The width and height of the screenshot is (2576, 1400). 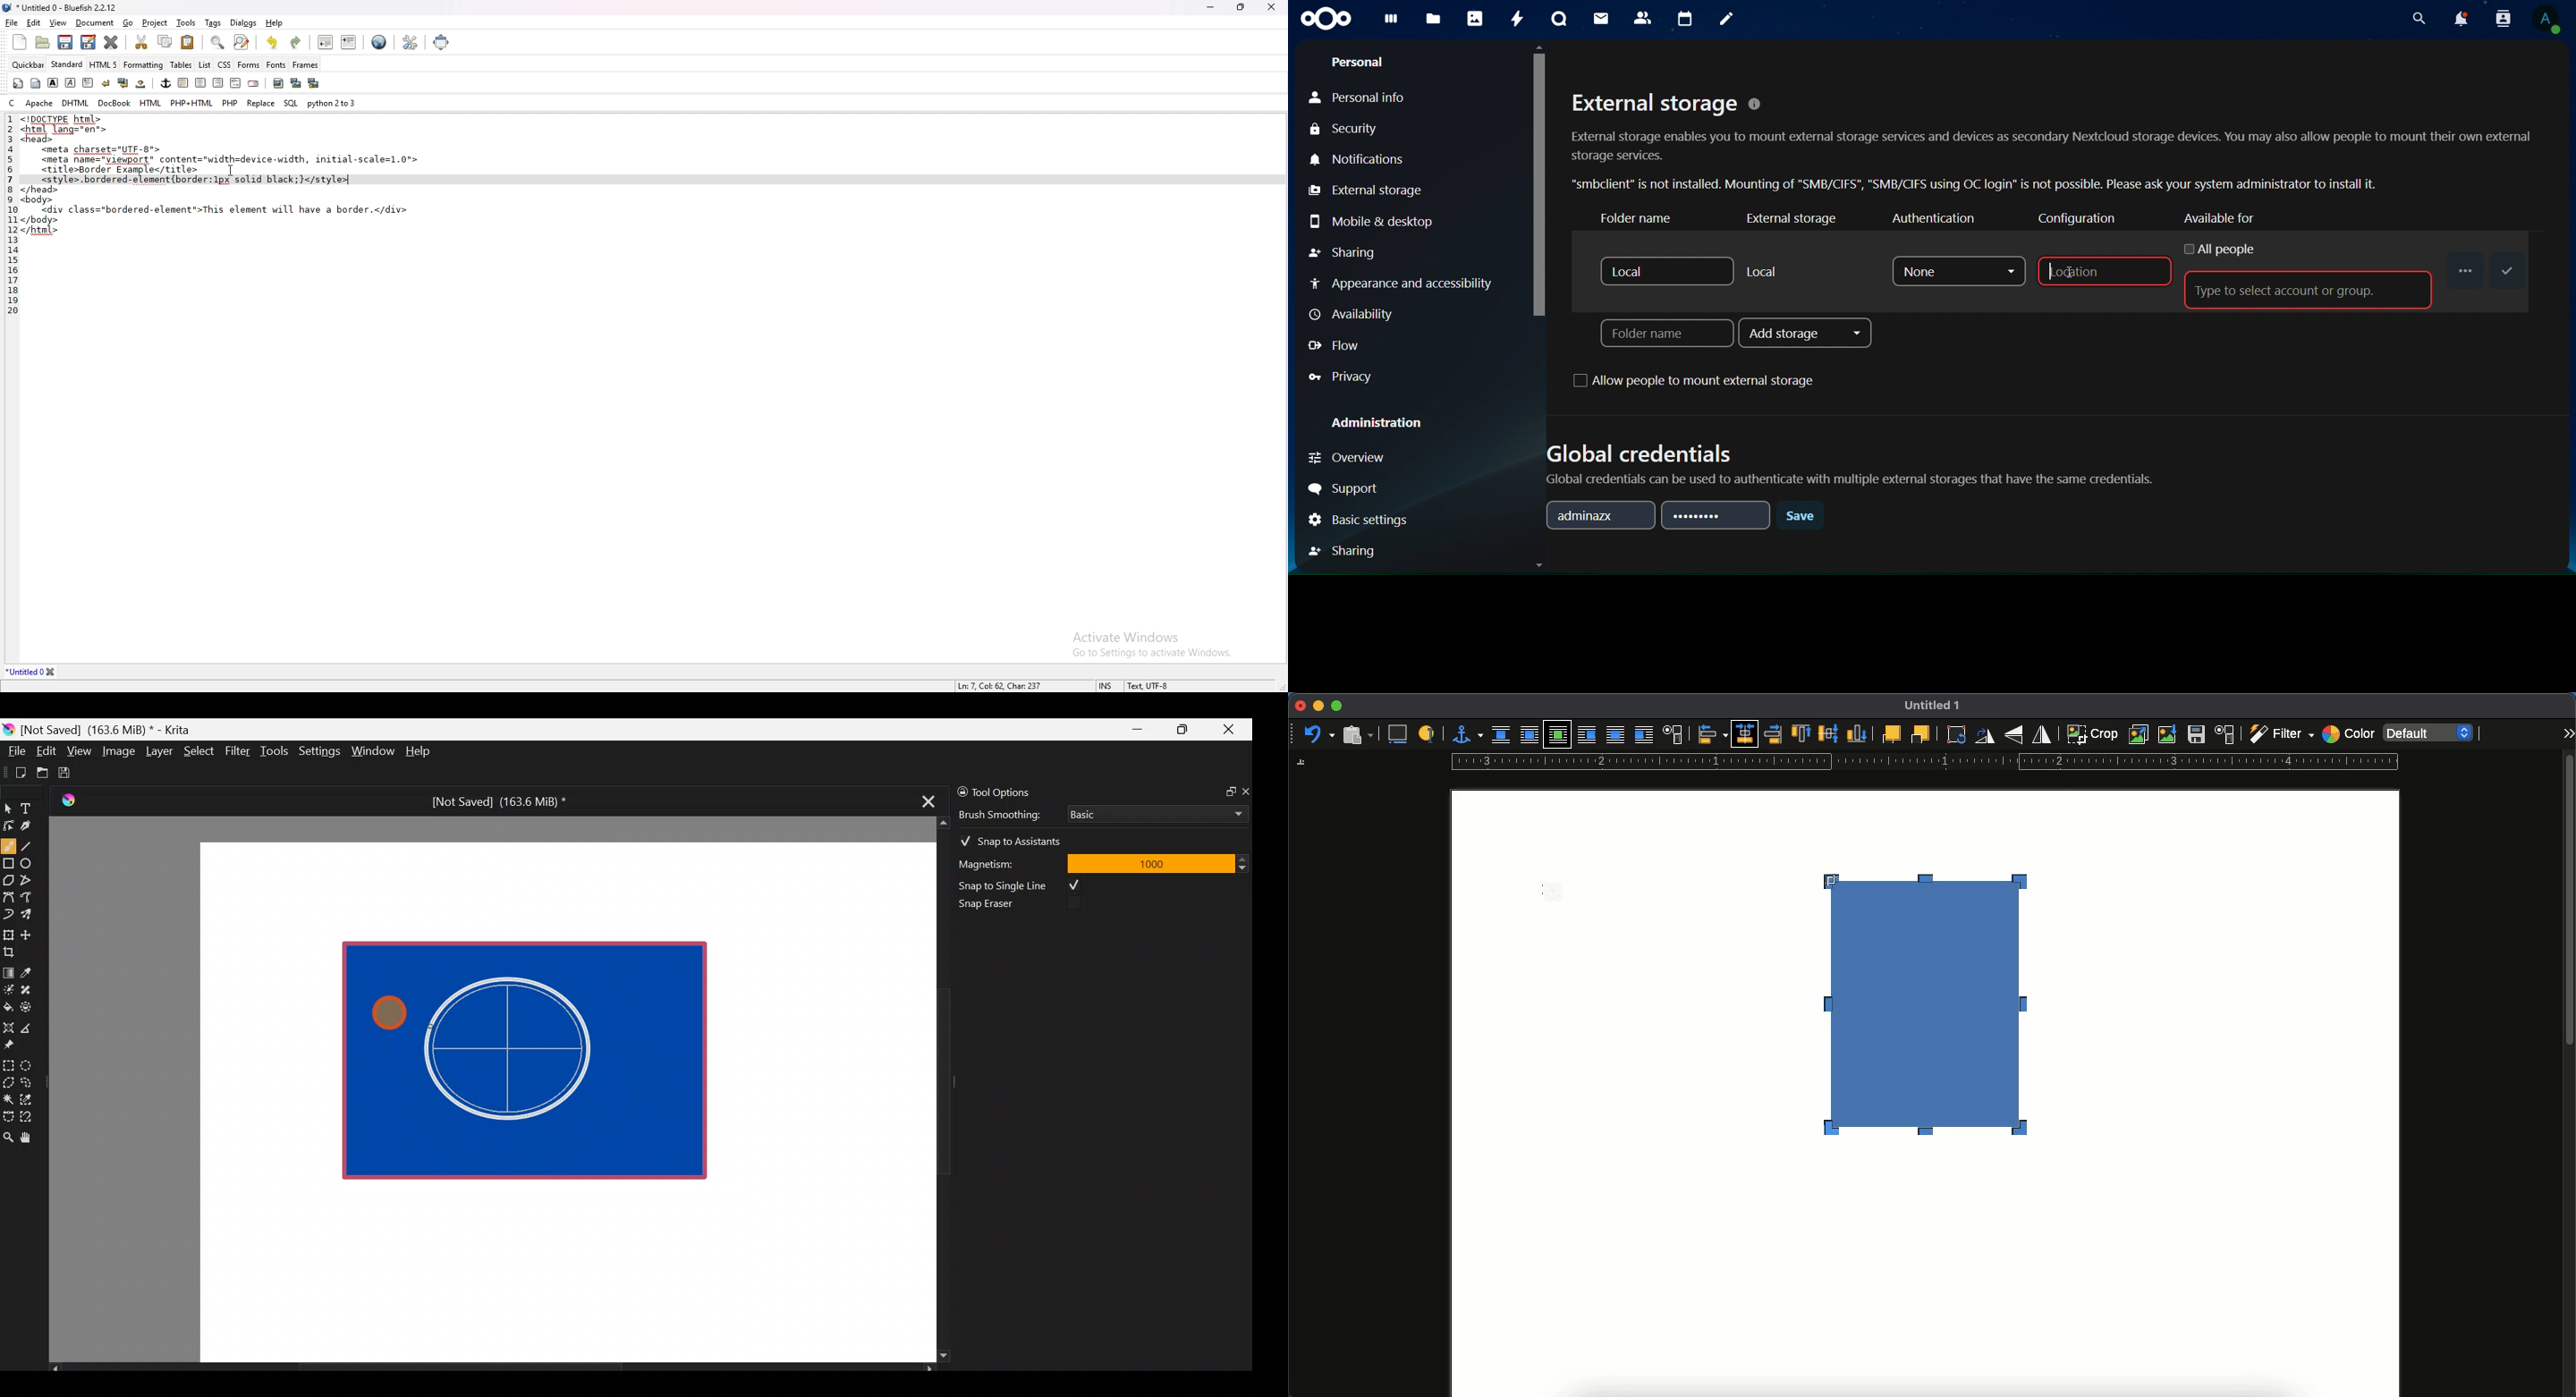 I want to click on Krita logo, so click(x=8, y=729).